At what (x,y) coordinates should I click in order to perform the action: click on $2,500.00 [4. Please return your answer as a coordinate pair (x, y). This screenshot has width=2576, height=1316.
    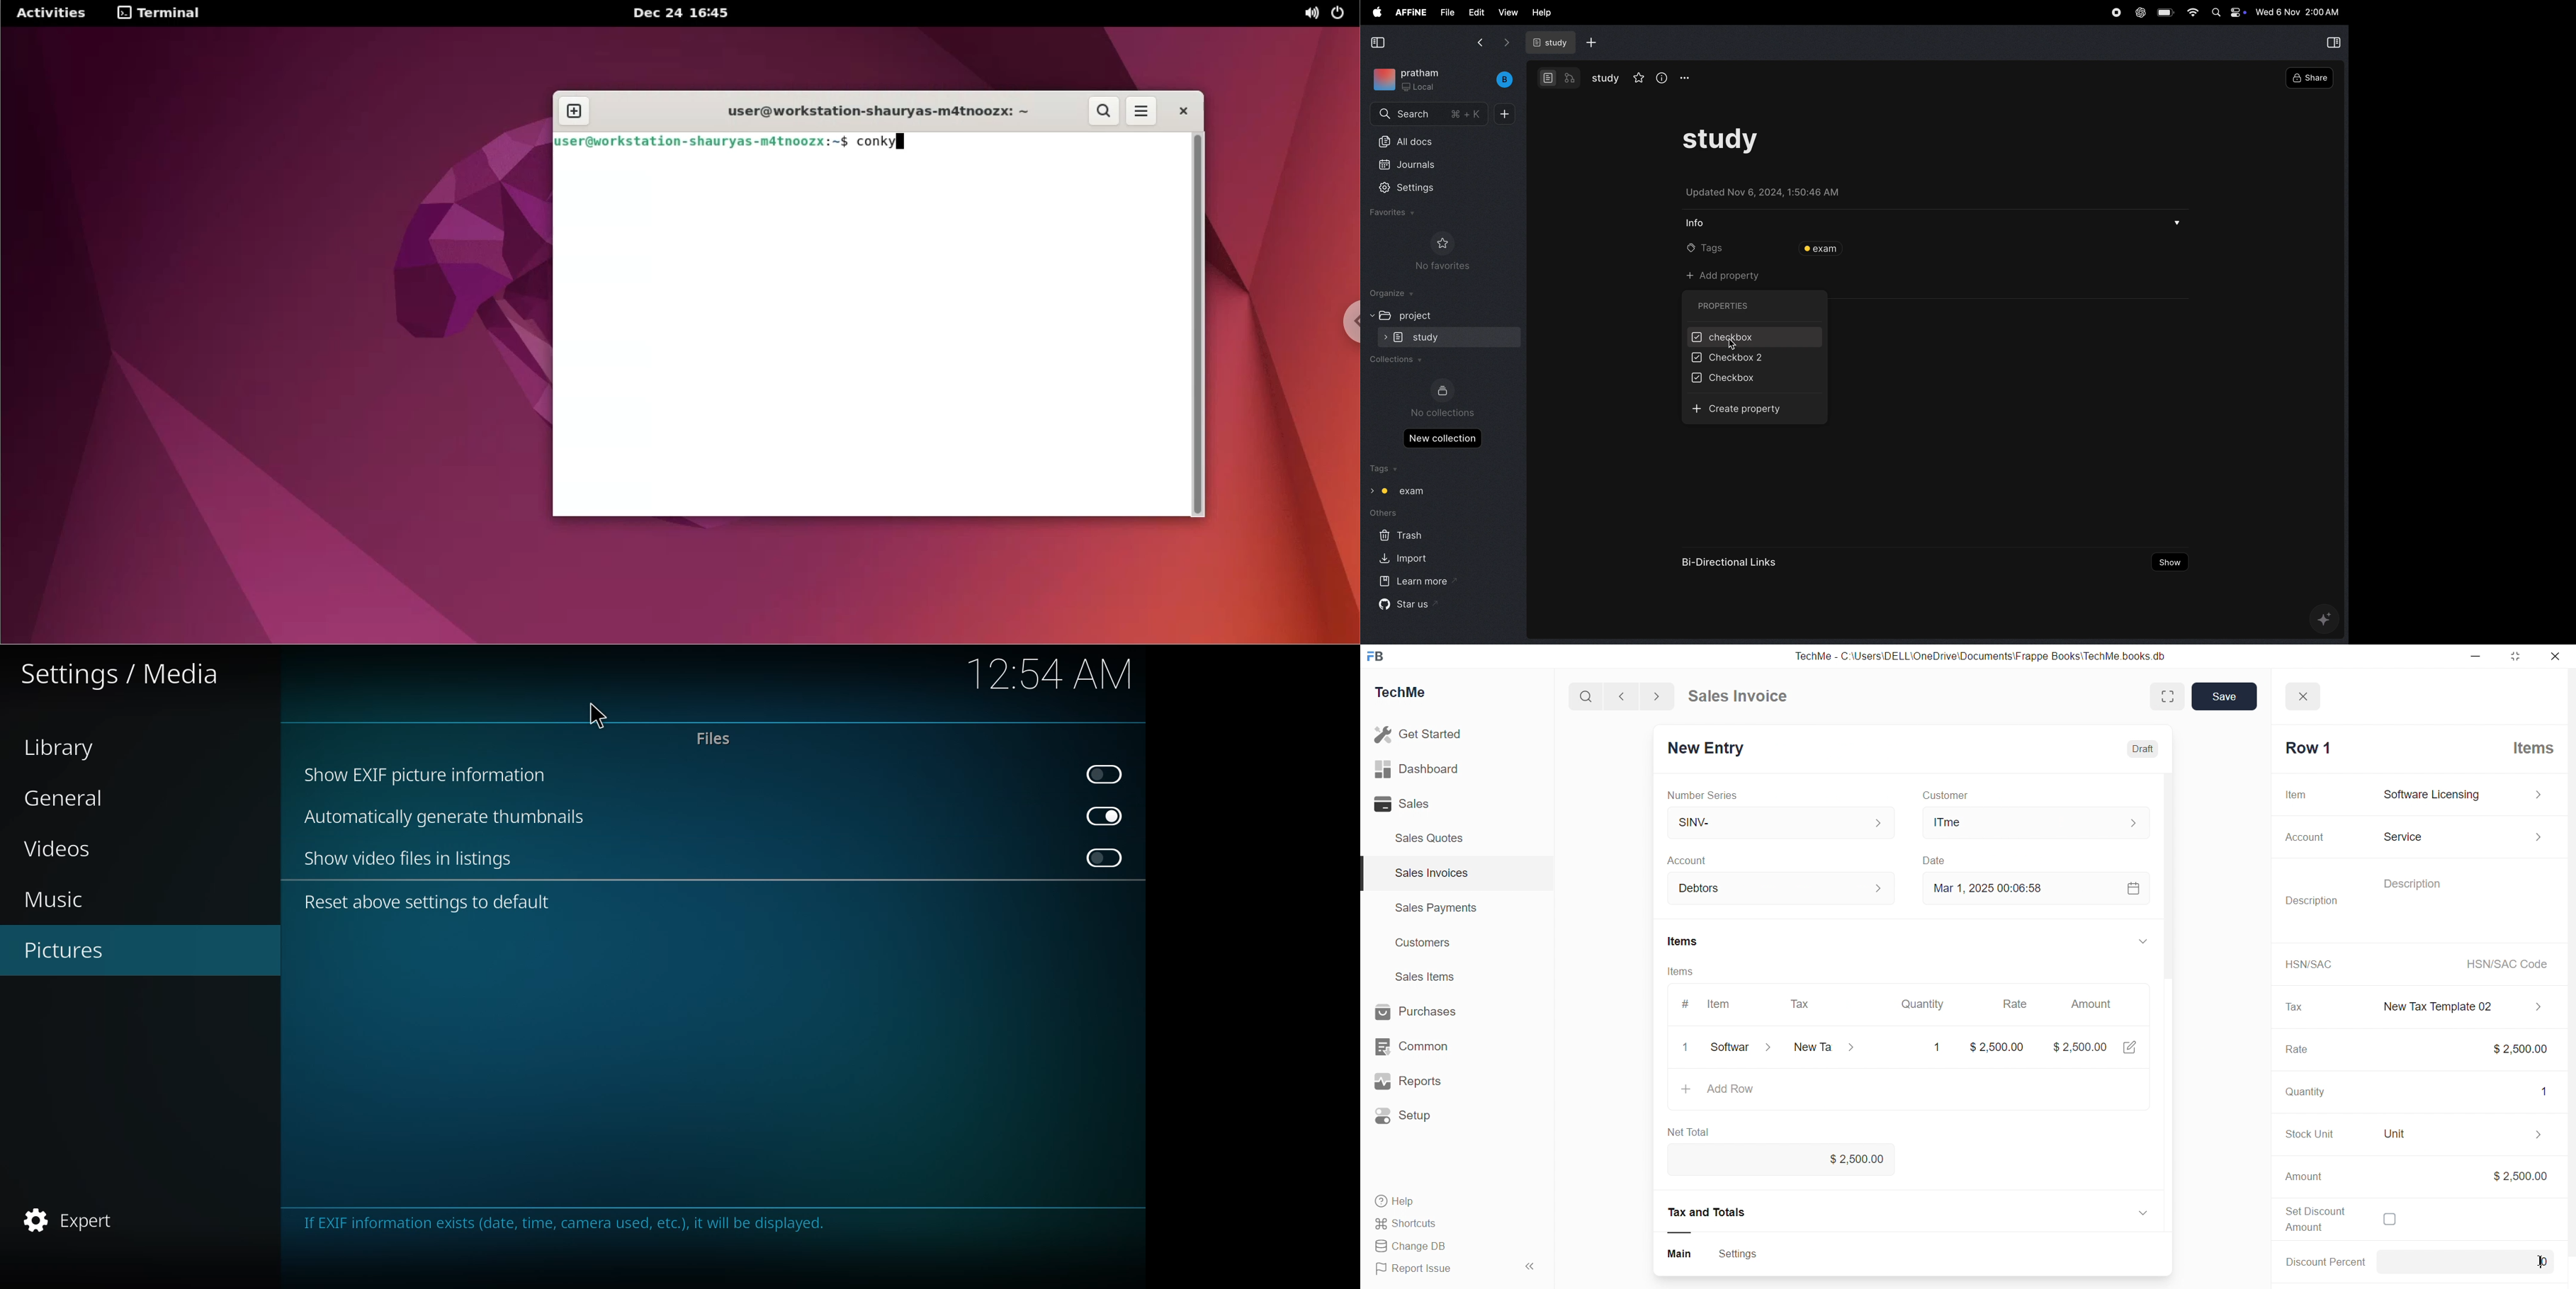
    Looking at the image, I should click on (2097, 1050).